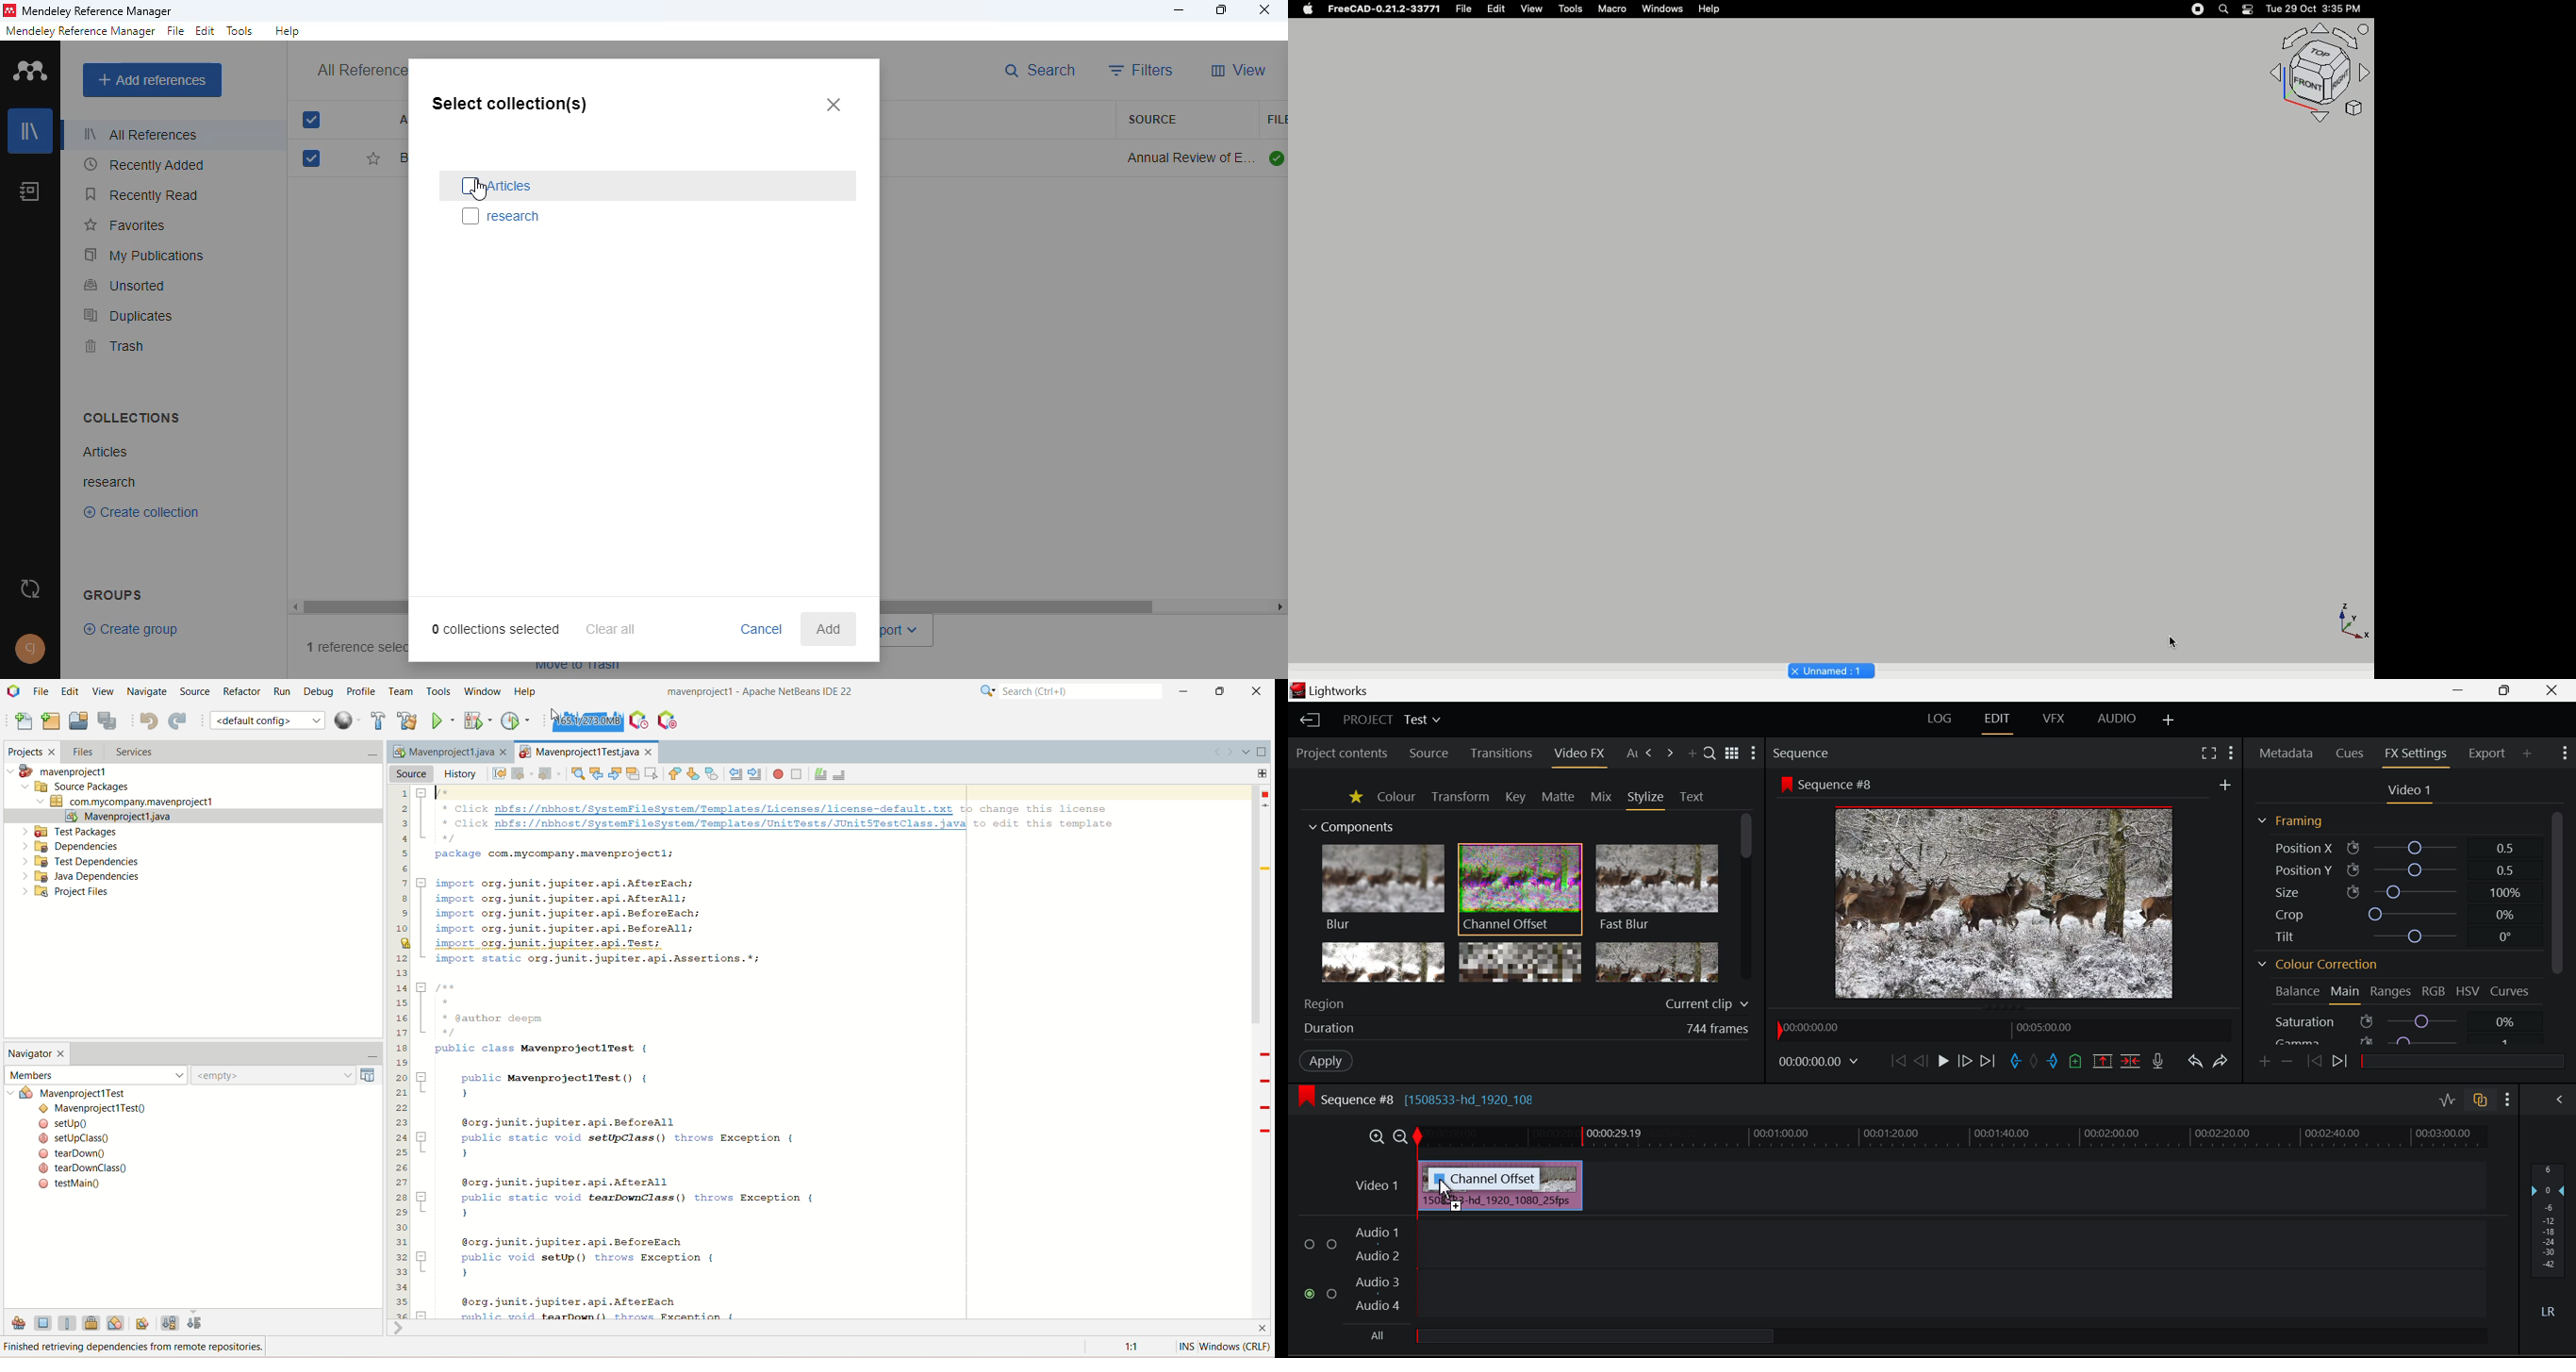 This screenshot has height=1372, width=2576. Describe the element at coordinates (2395, 1021) in the screenshot. I see `Saturation` at that location.